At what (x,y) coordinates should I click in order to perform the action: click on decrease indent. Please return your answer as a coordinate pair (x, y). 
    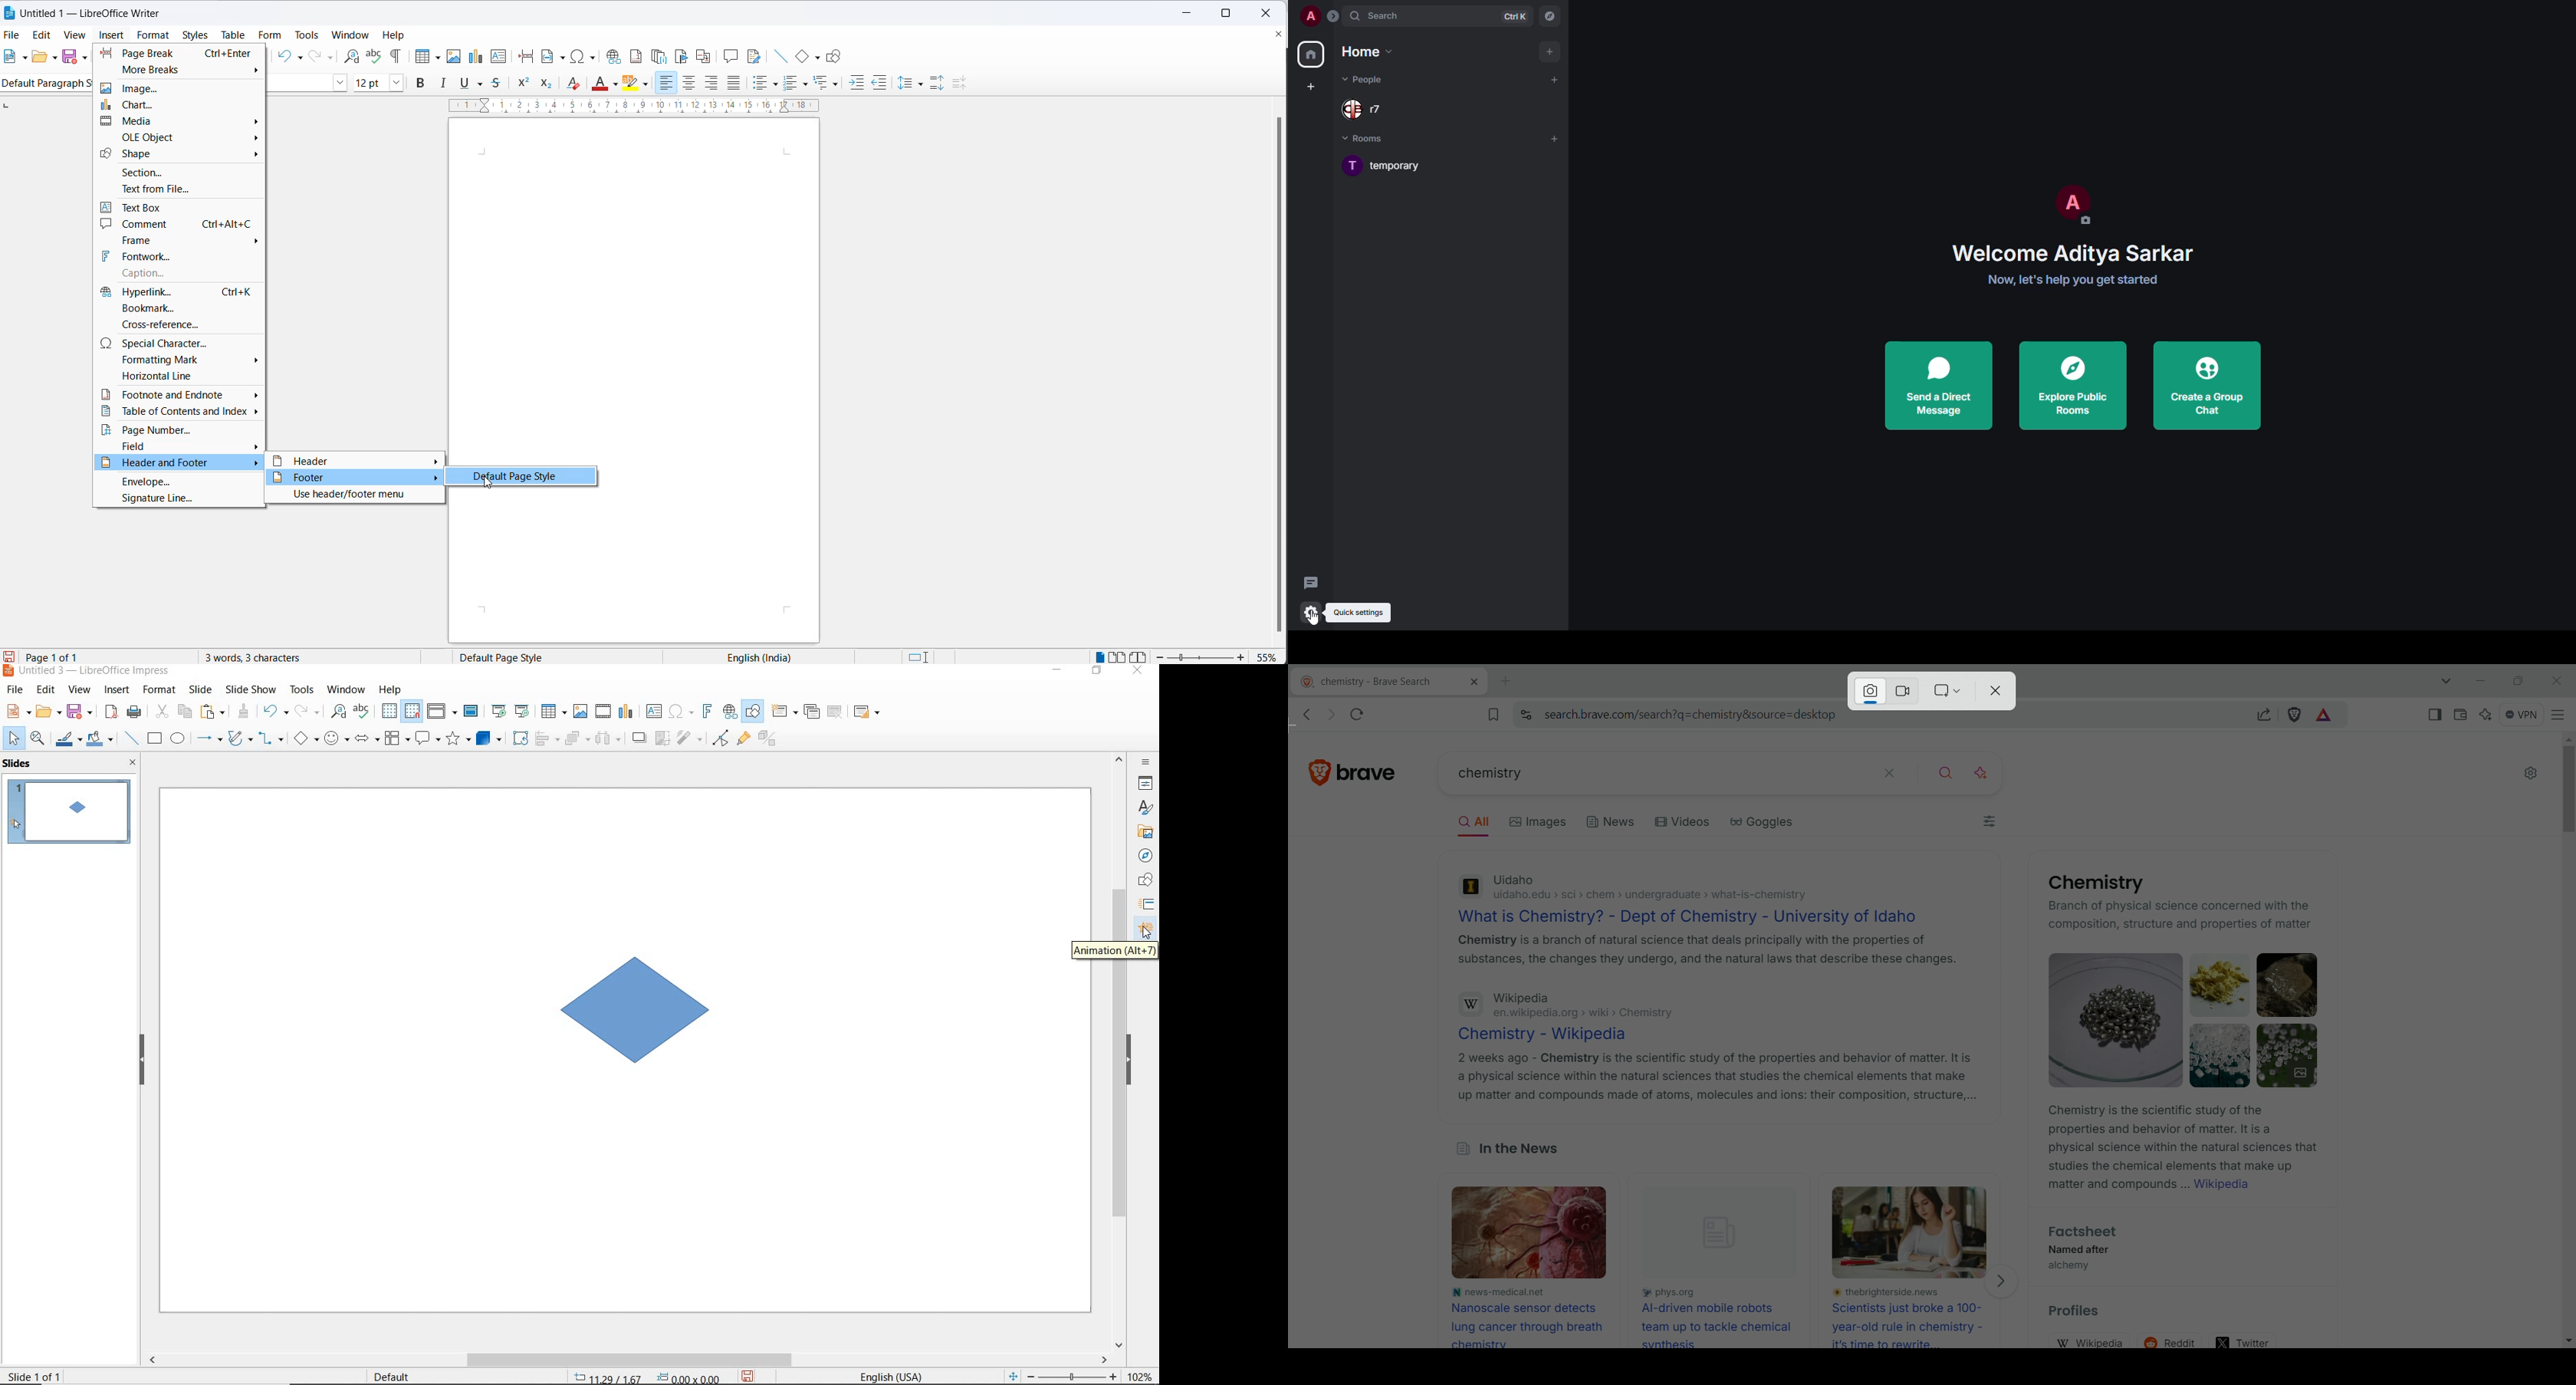
    Looking at the image, I should click on (881, 83).